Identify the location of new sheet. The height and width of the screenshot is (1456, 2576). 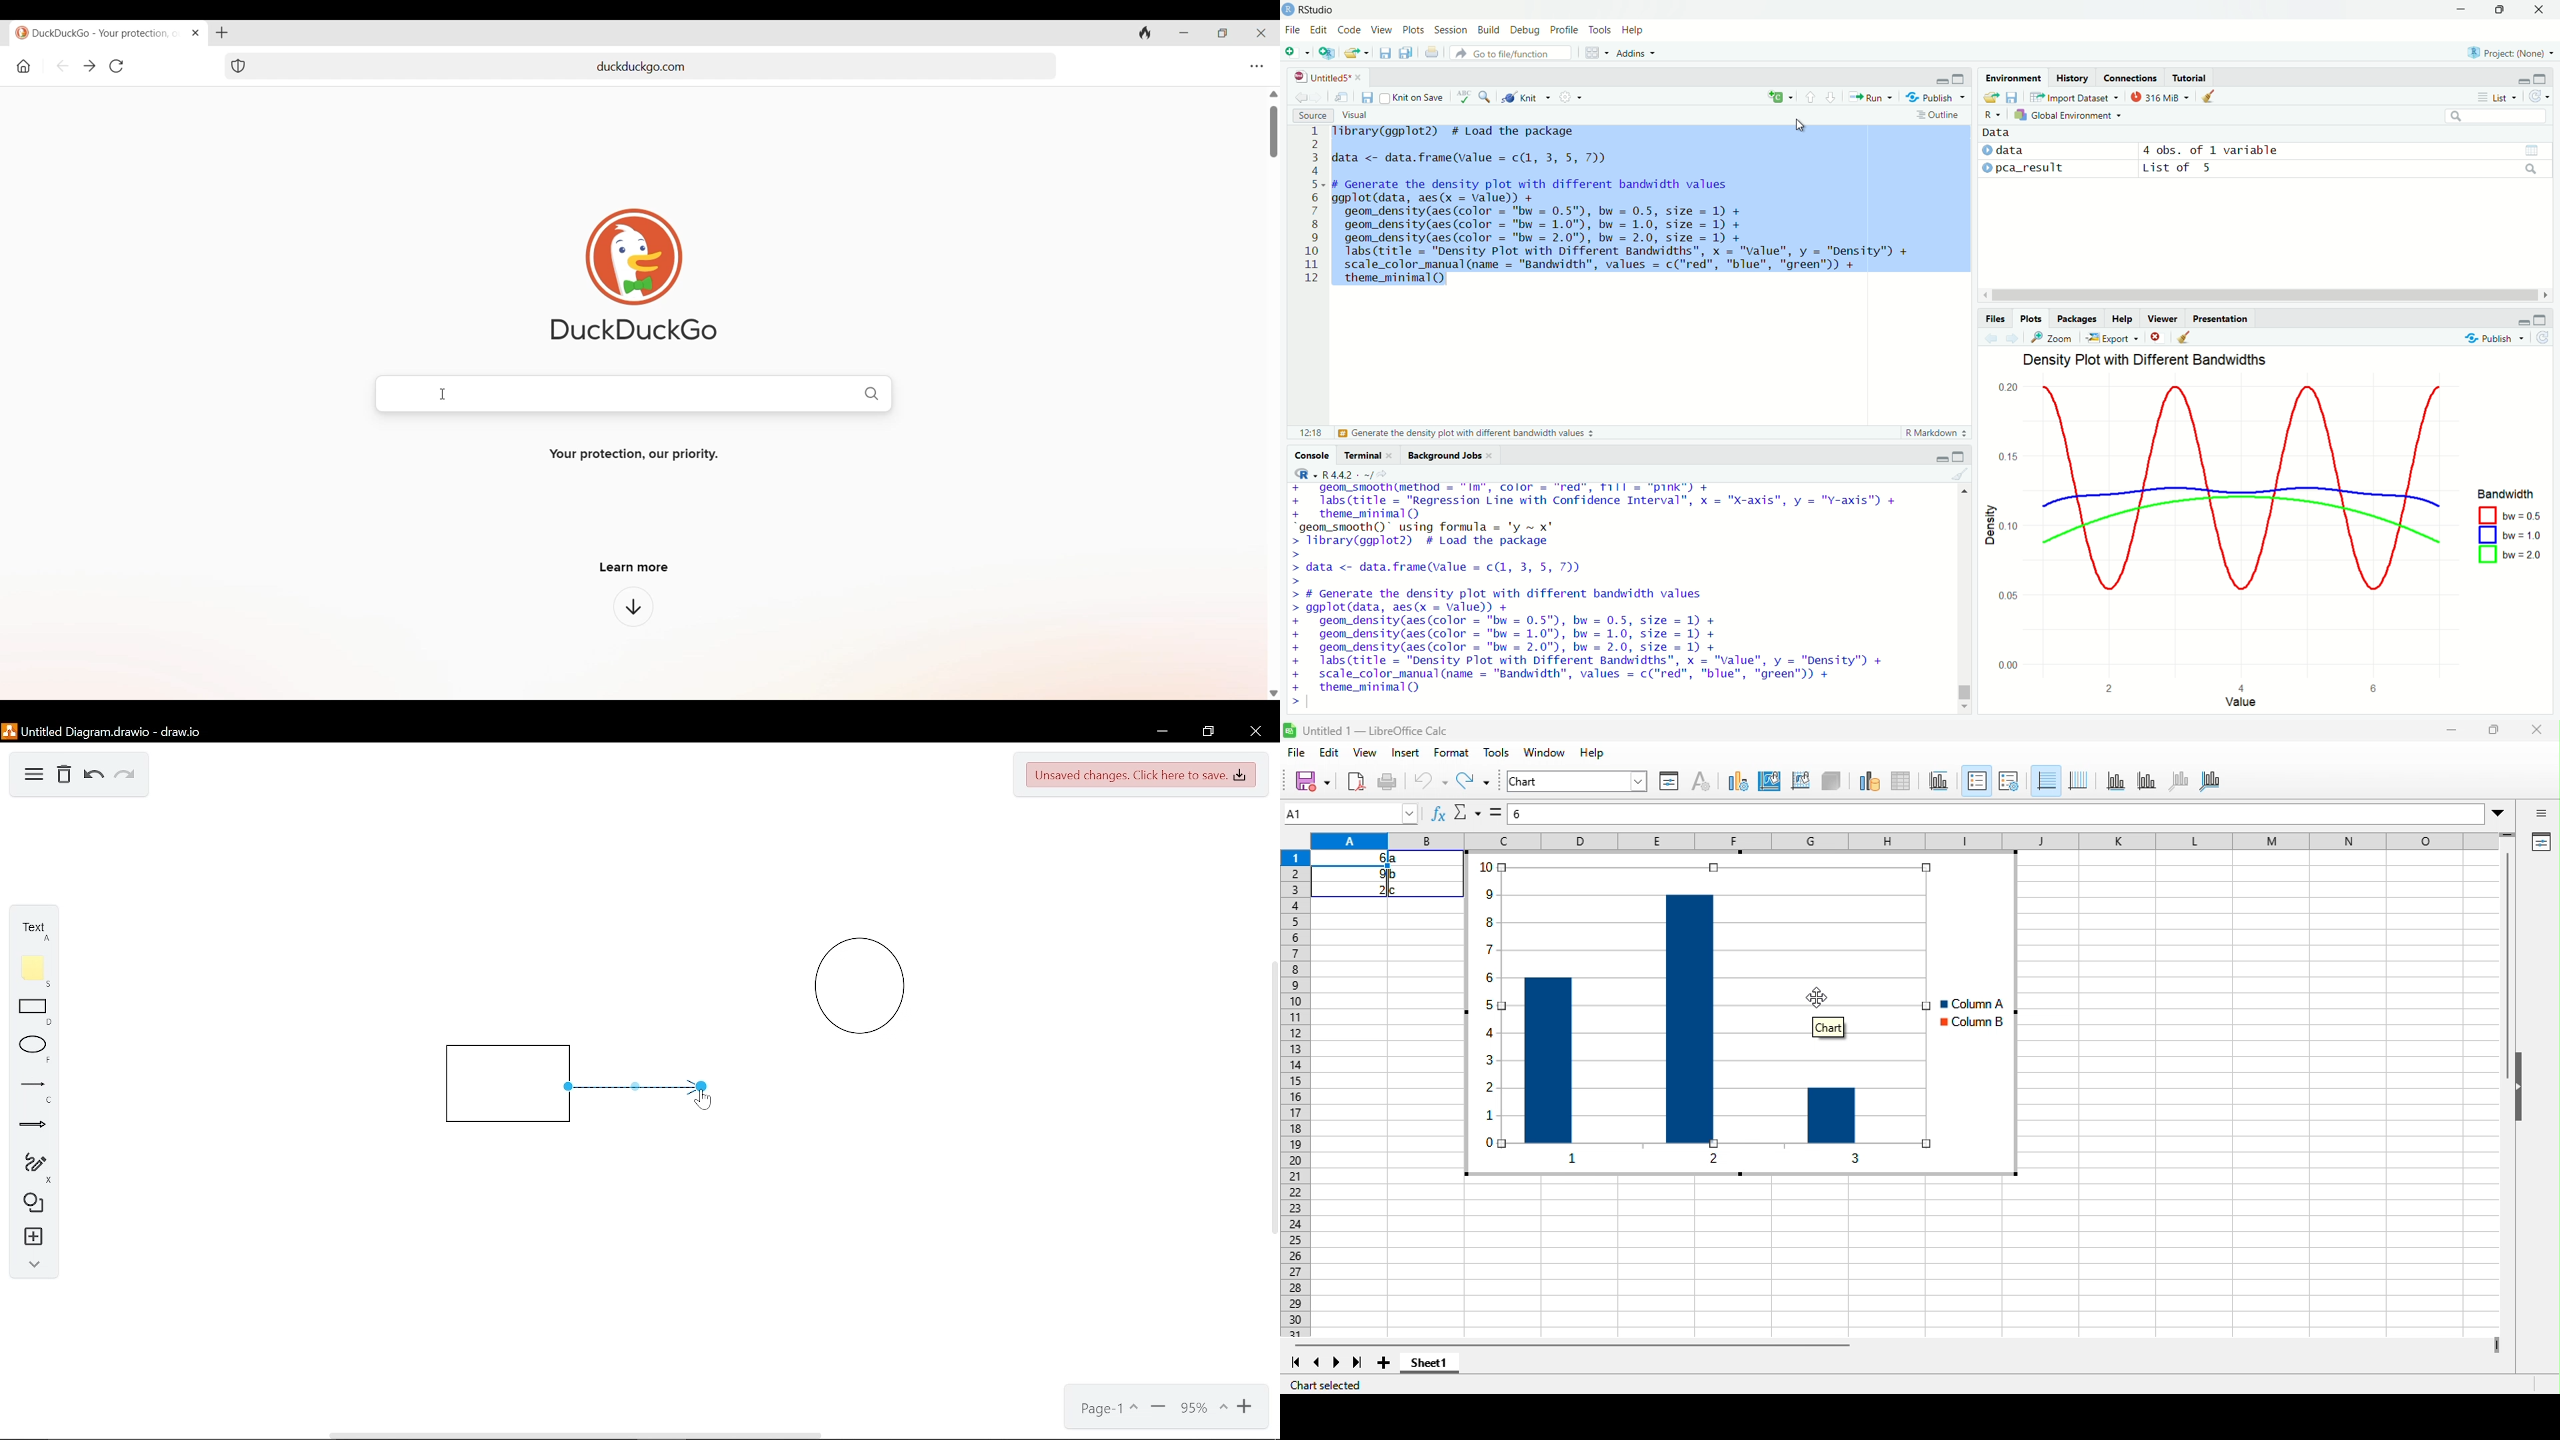
(1386, 1367).